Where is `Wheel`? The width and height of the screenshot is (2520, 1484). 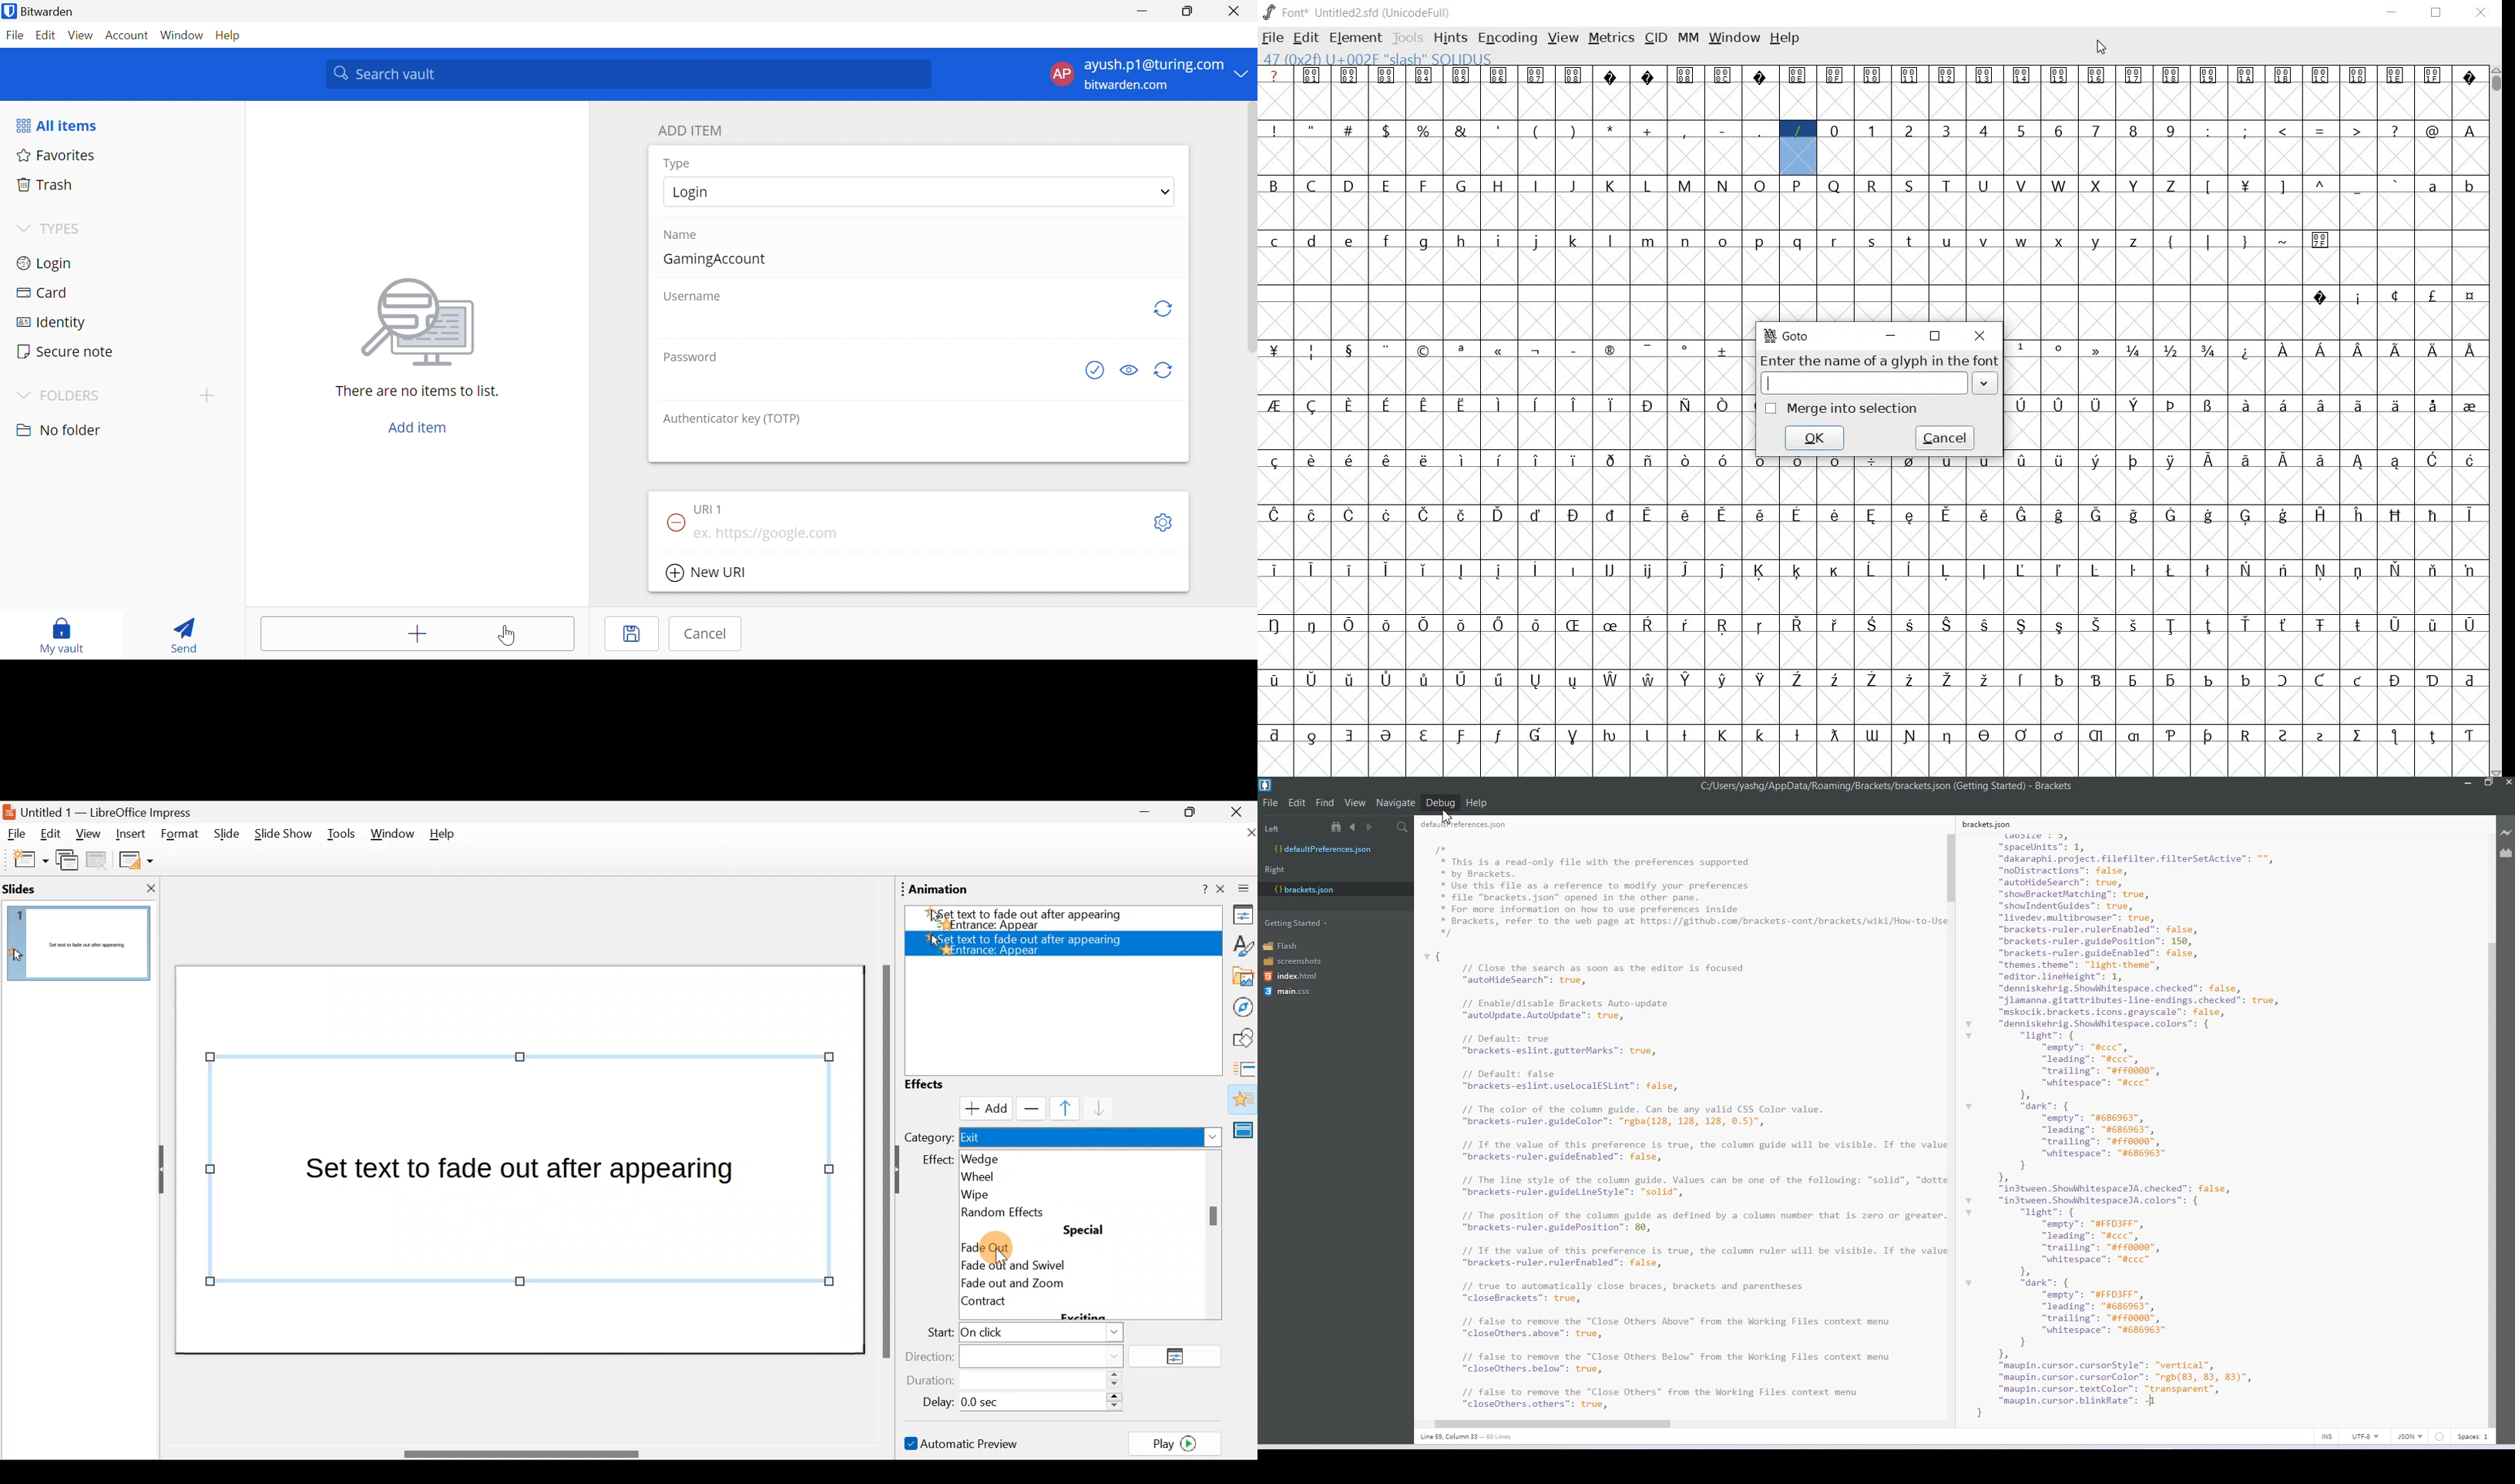
Wheel is located at coordinates (1005, 1176).